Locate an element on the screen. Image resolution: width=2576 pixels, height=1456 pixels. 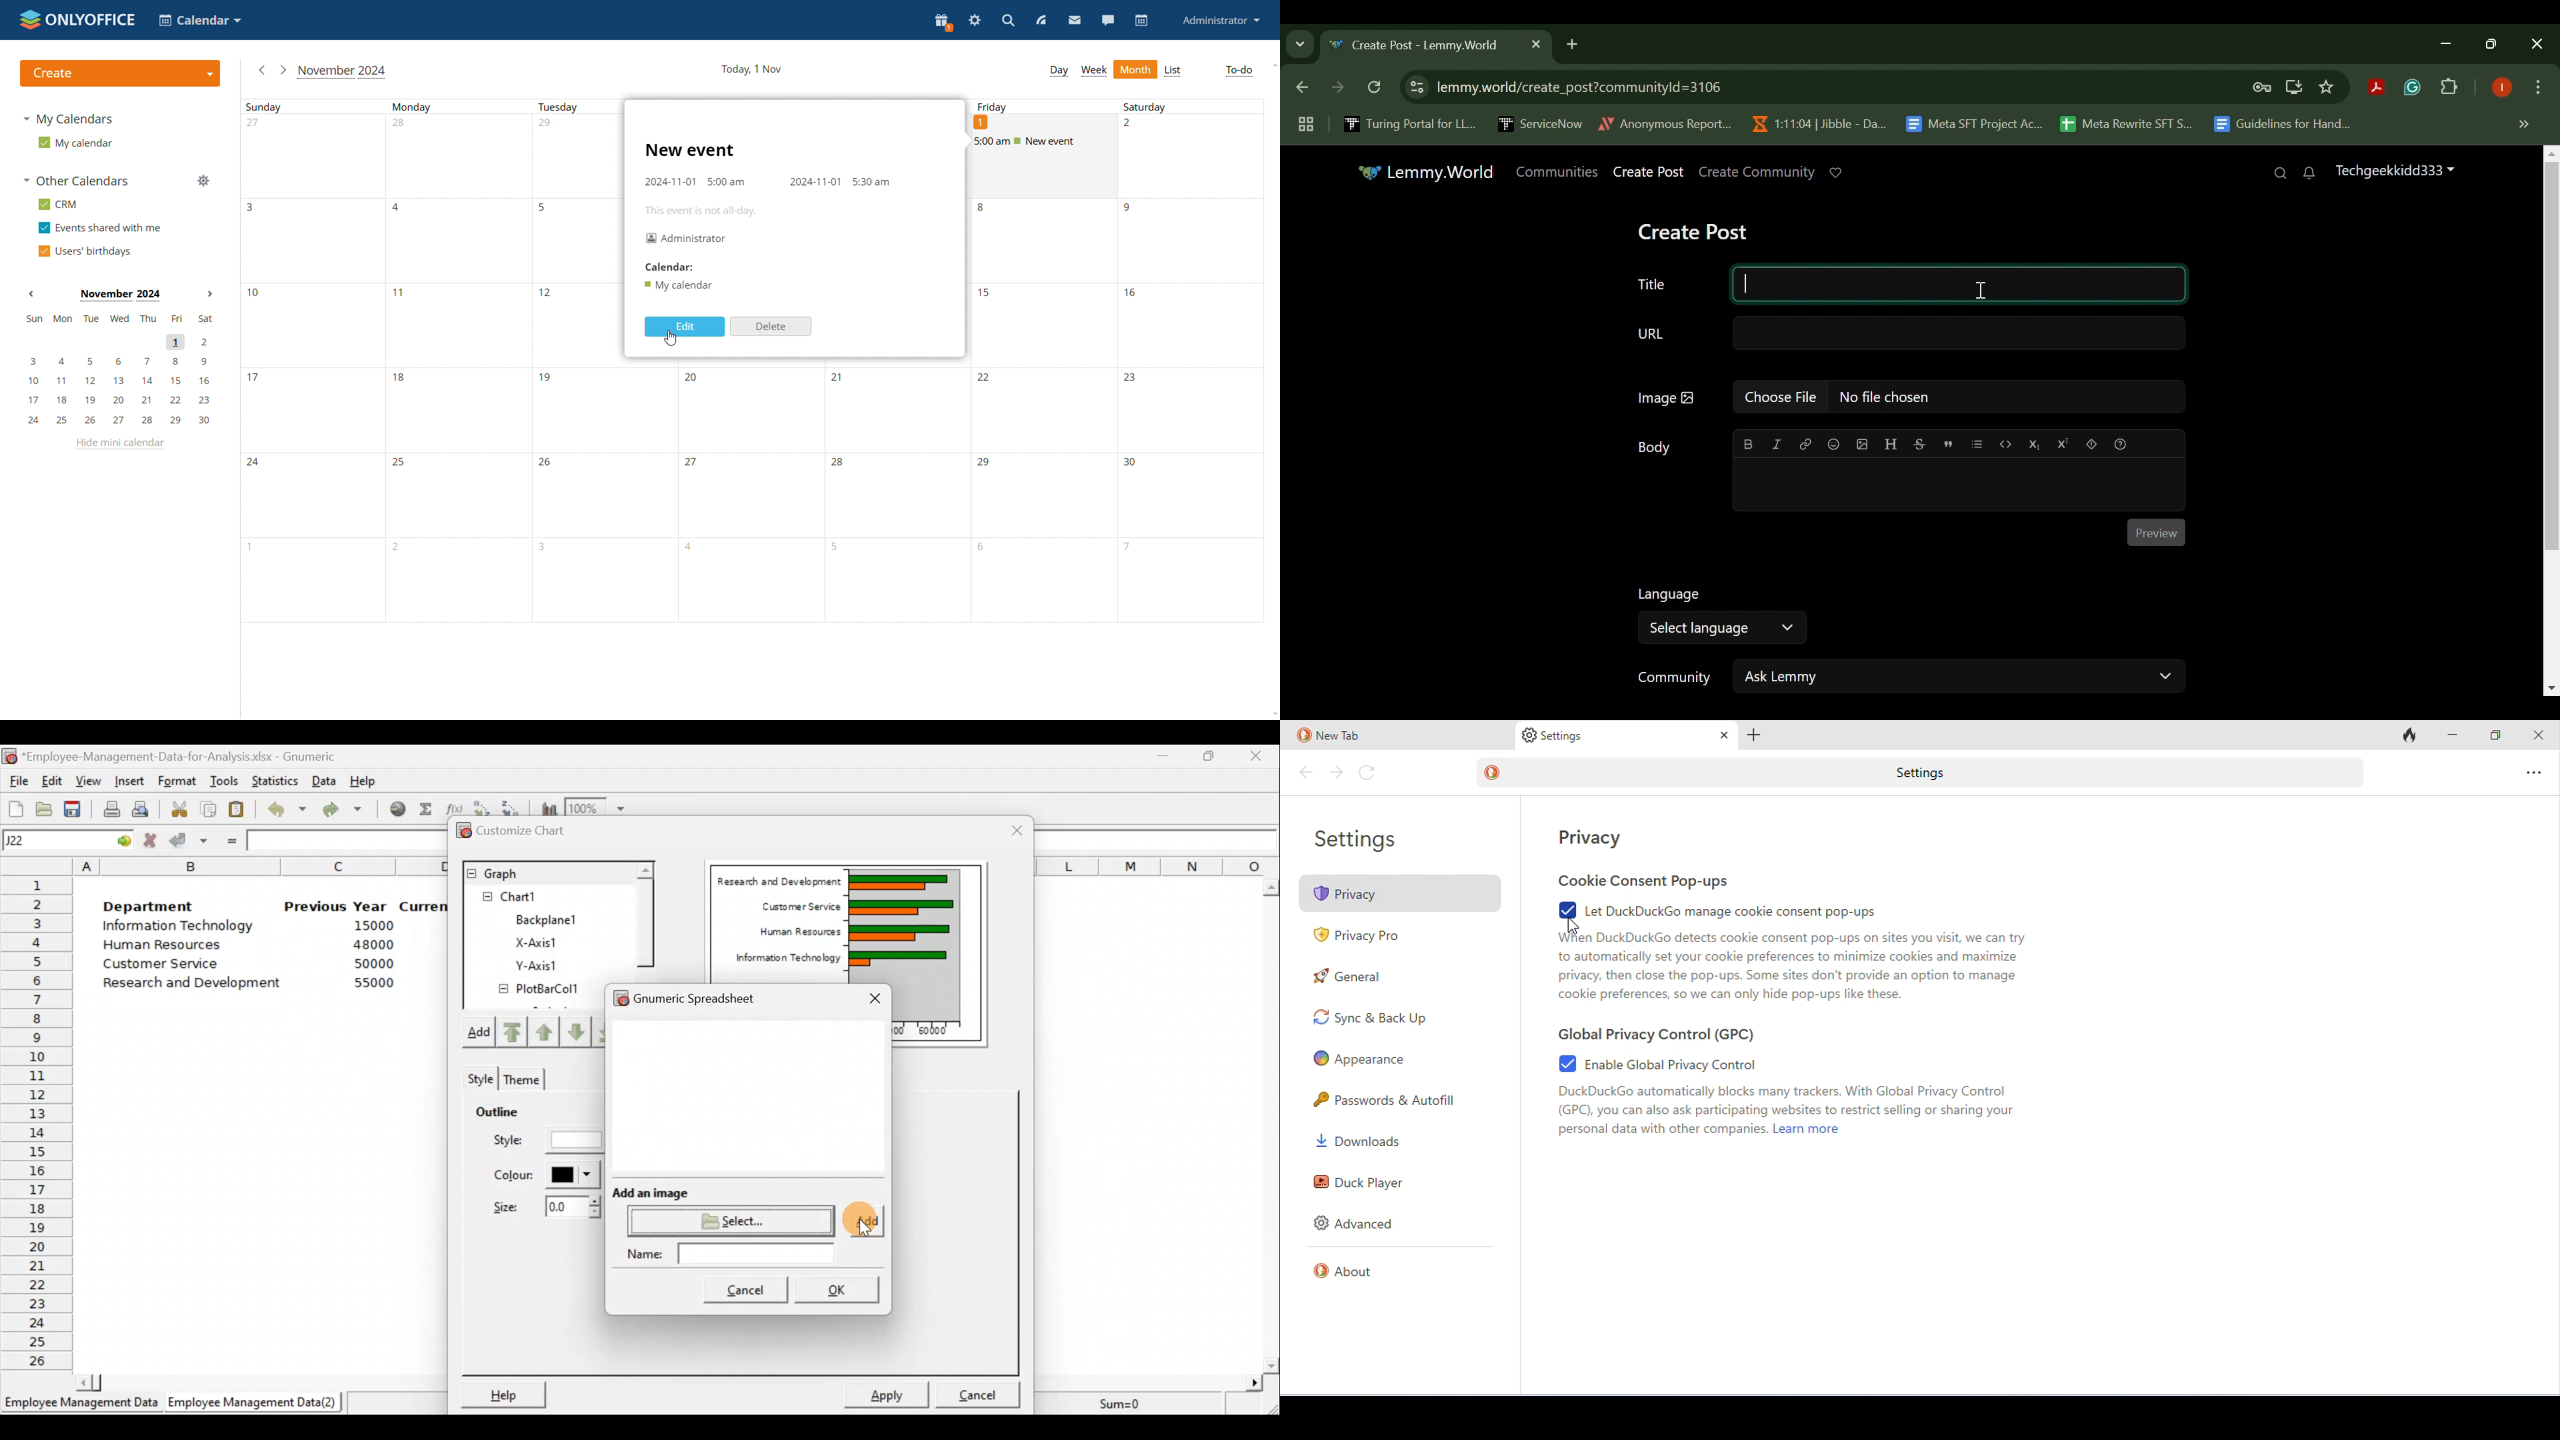
go forward is located at coordinates (1336, 772).